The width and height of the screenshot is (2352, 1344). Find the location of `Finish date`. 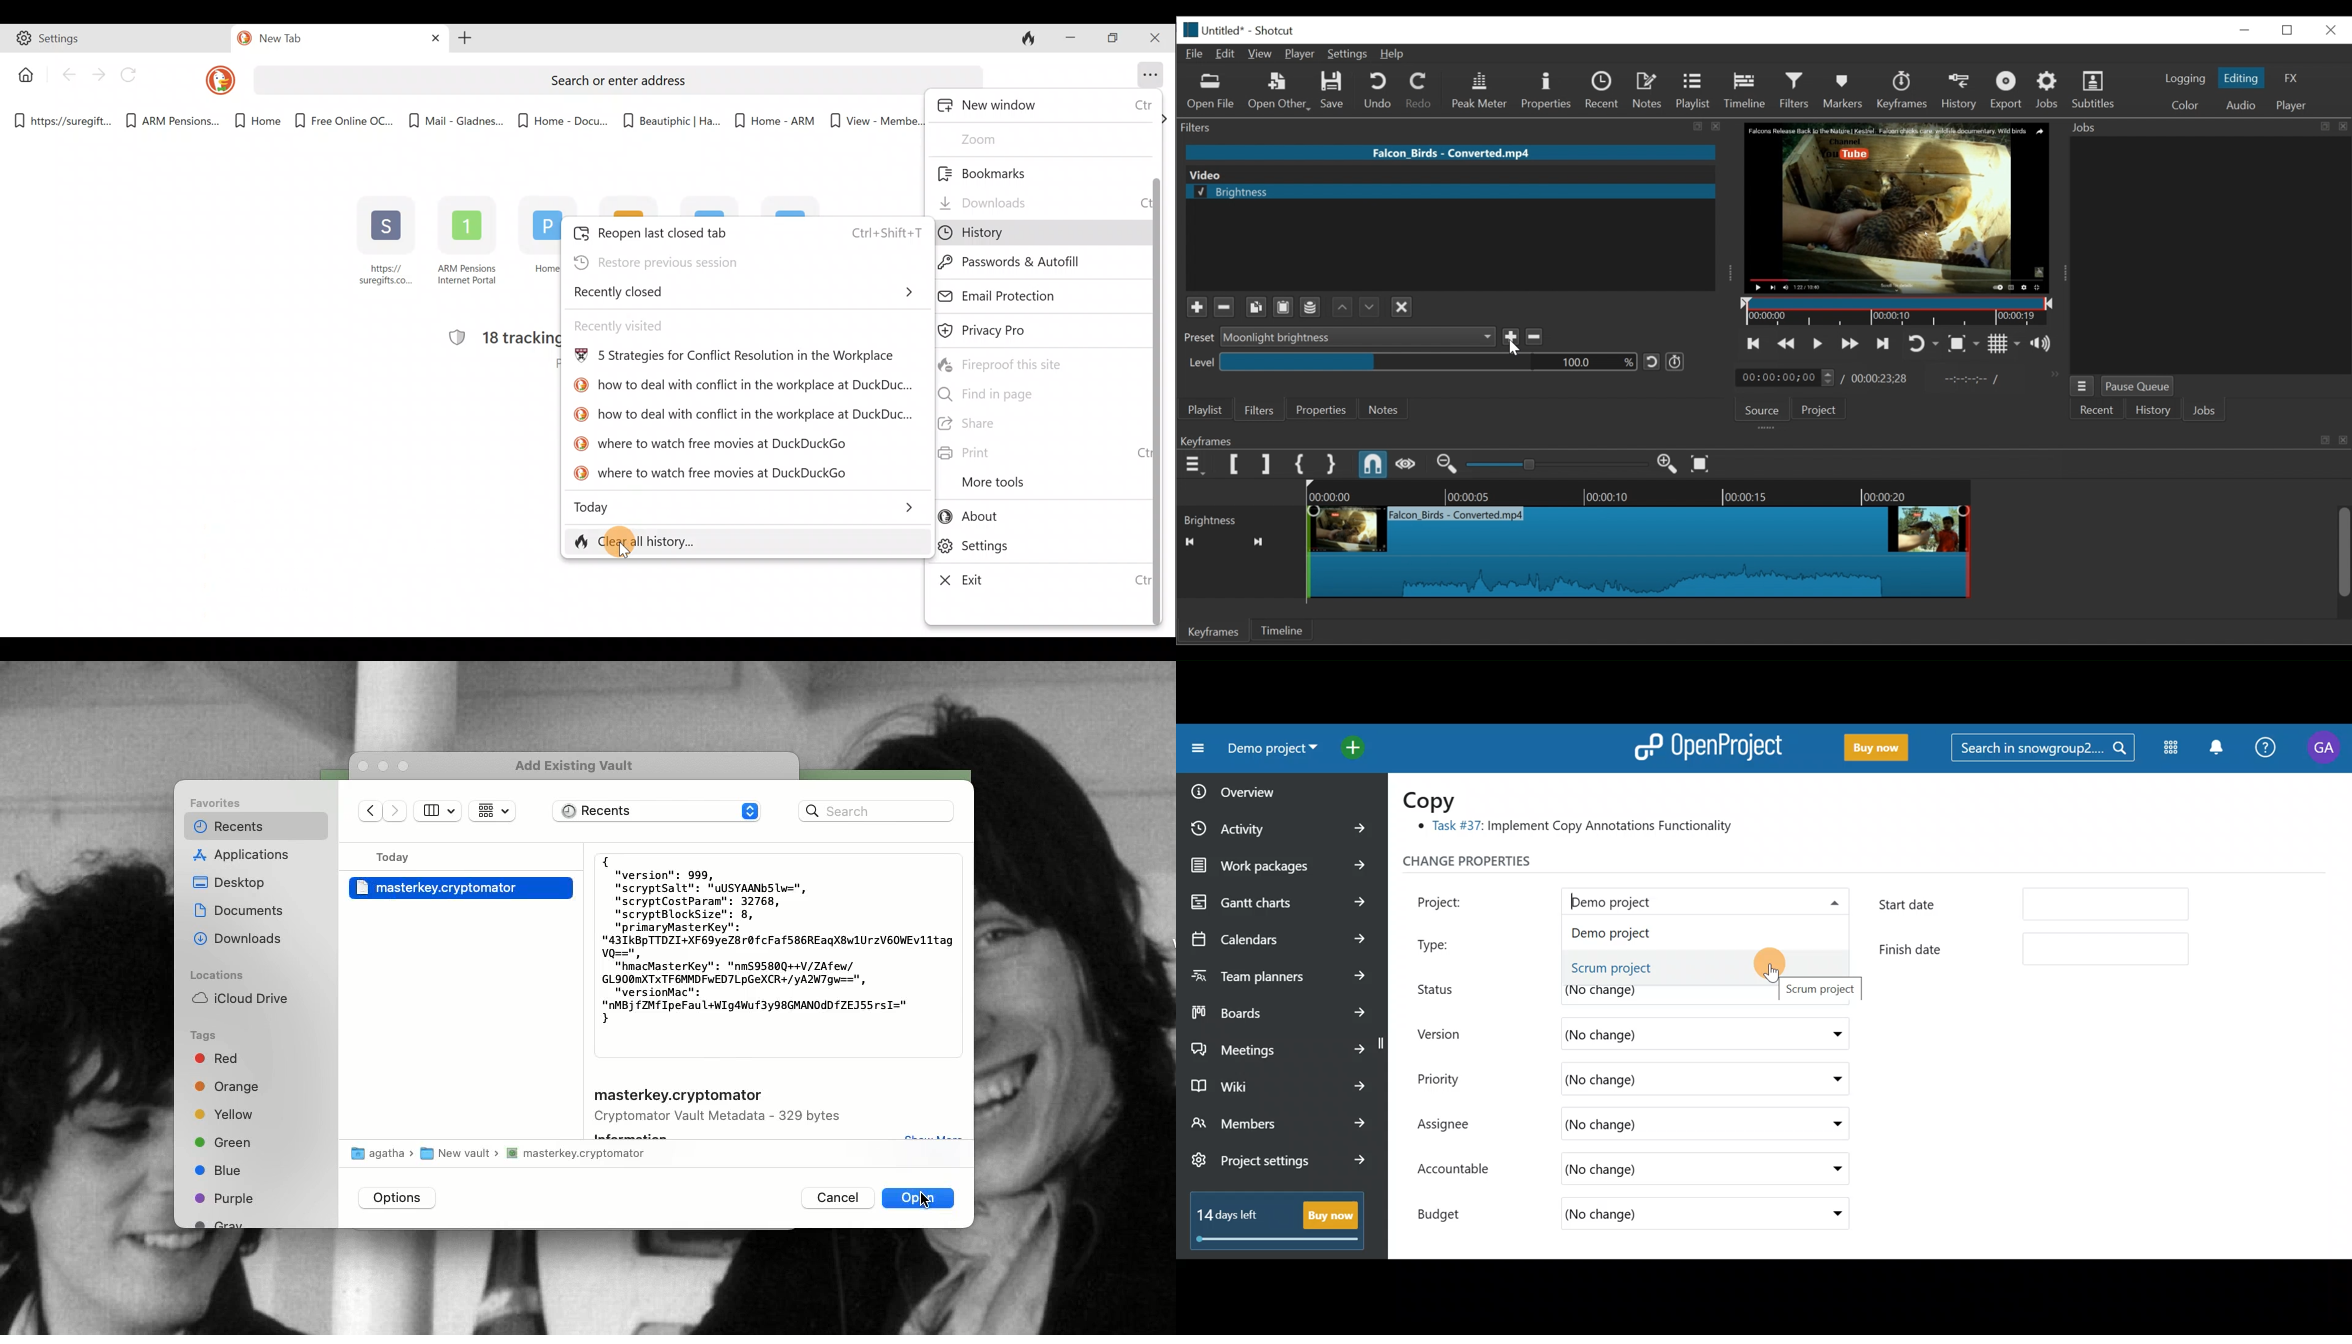

Finish date is located at coordinates (2035, 949).